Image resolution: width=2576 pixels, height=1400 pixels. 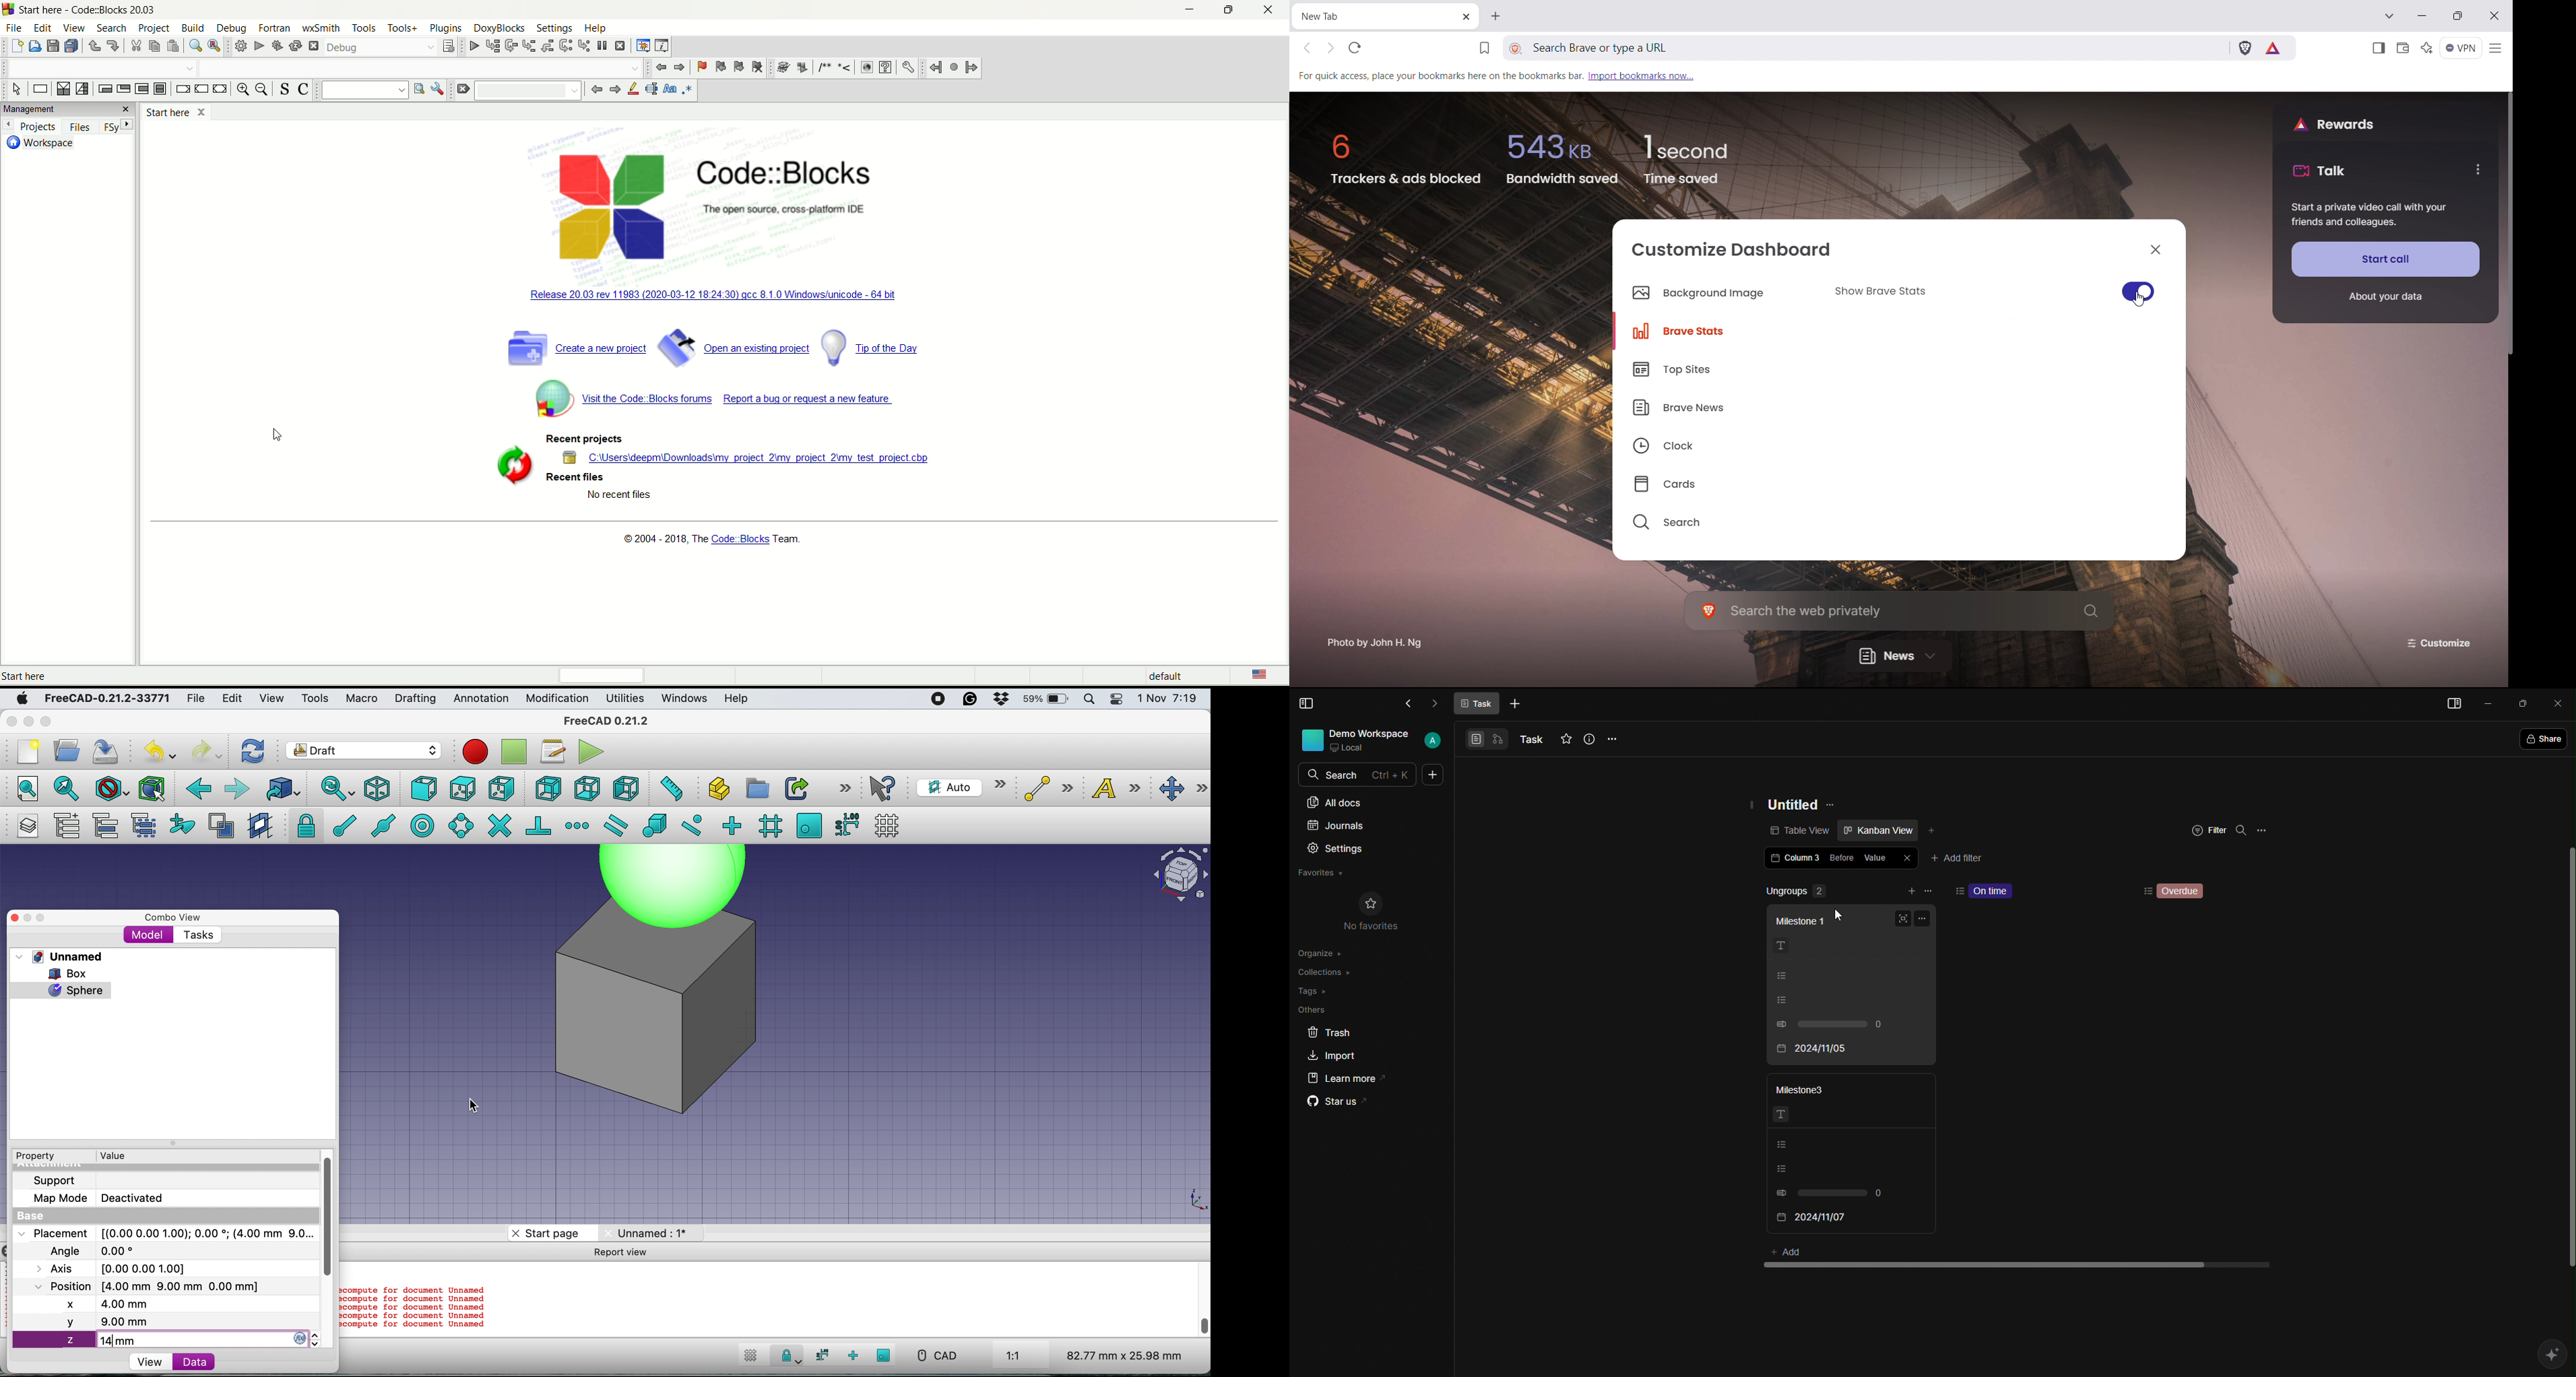 I want to click on snap ortho, so click(x=855, y=1356).